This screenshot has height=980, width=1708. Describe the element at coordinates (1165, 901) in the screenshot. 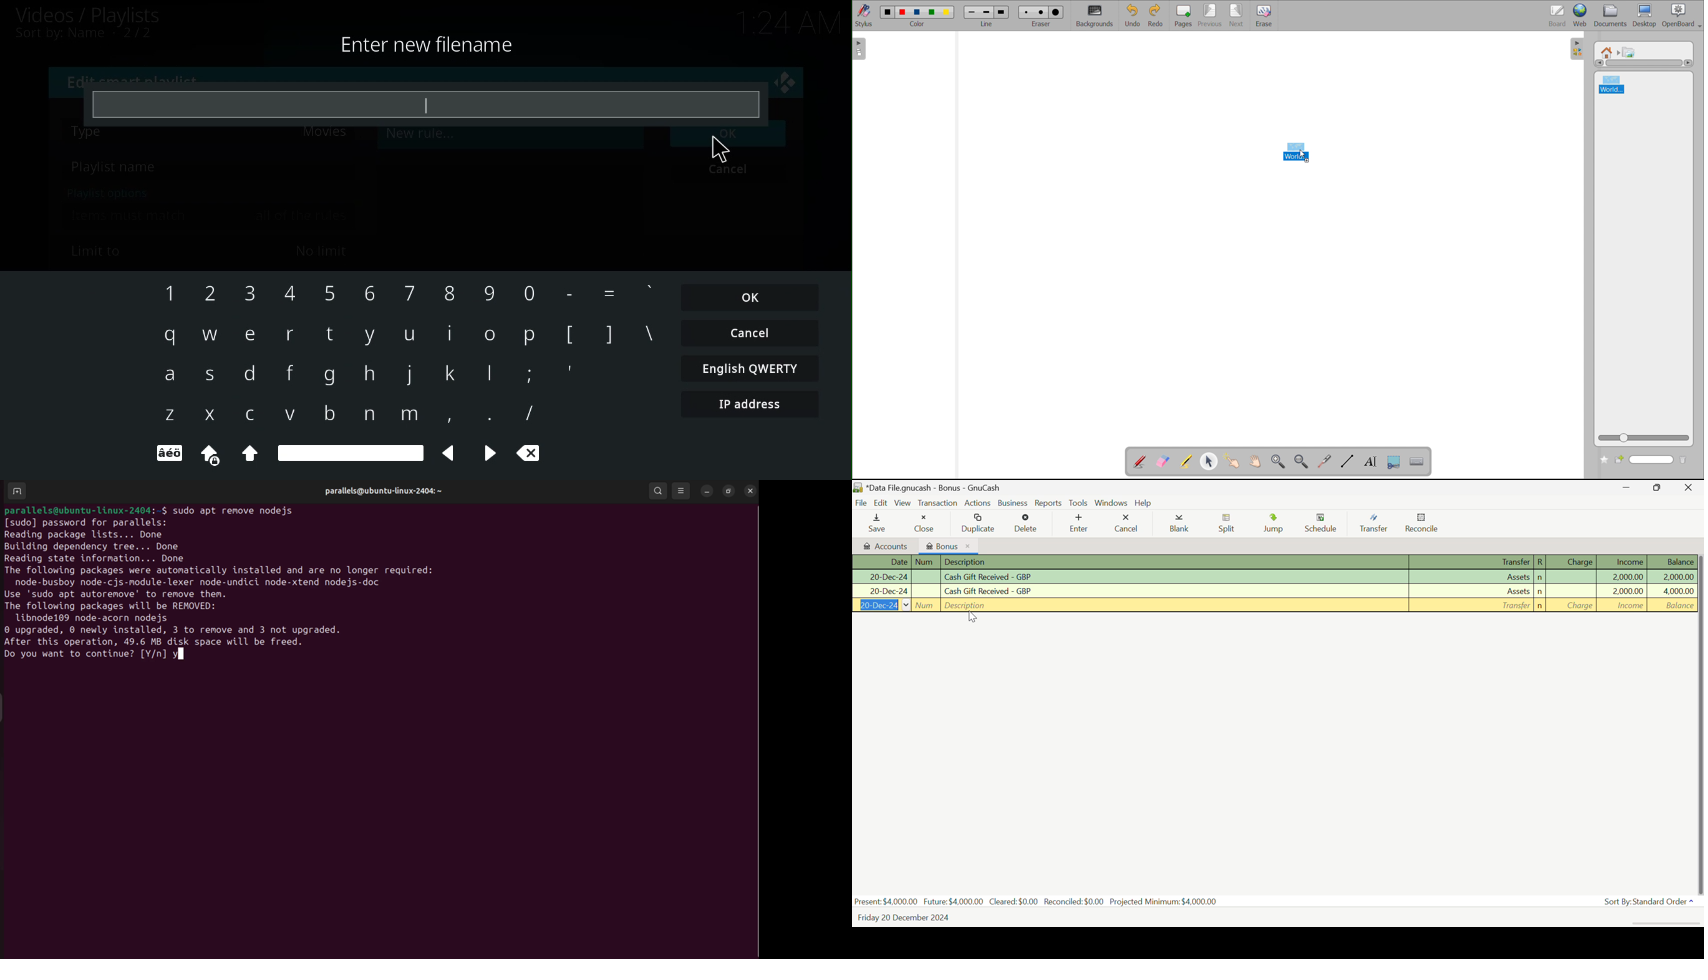

I see `Projected Minimum` at that location.